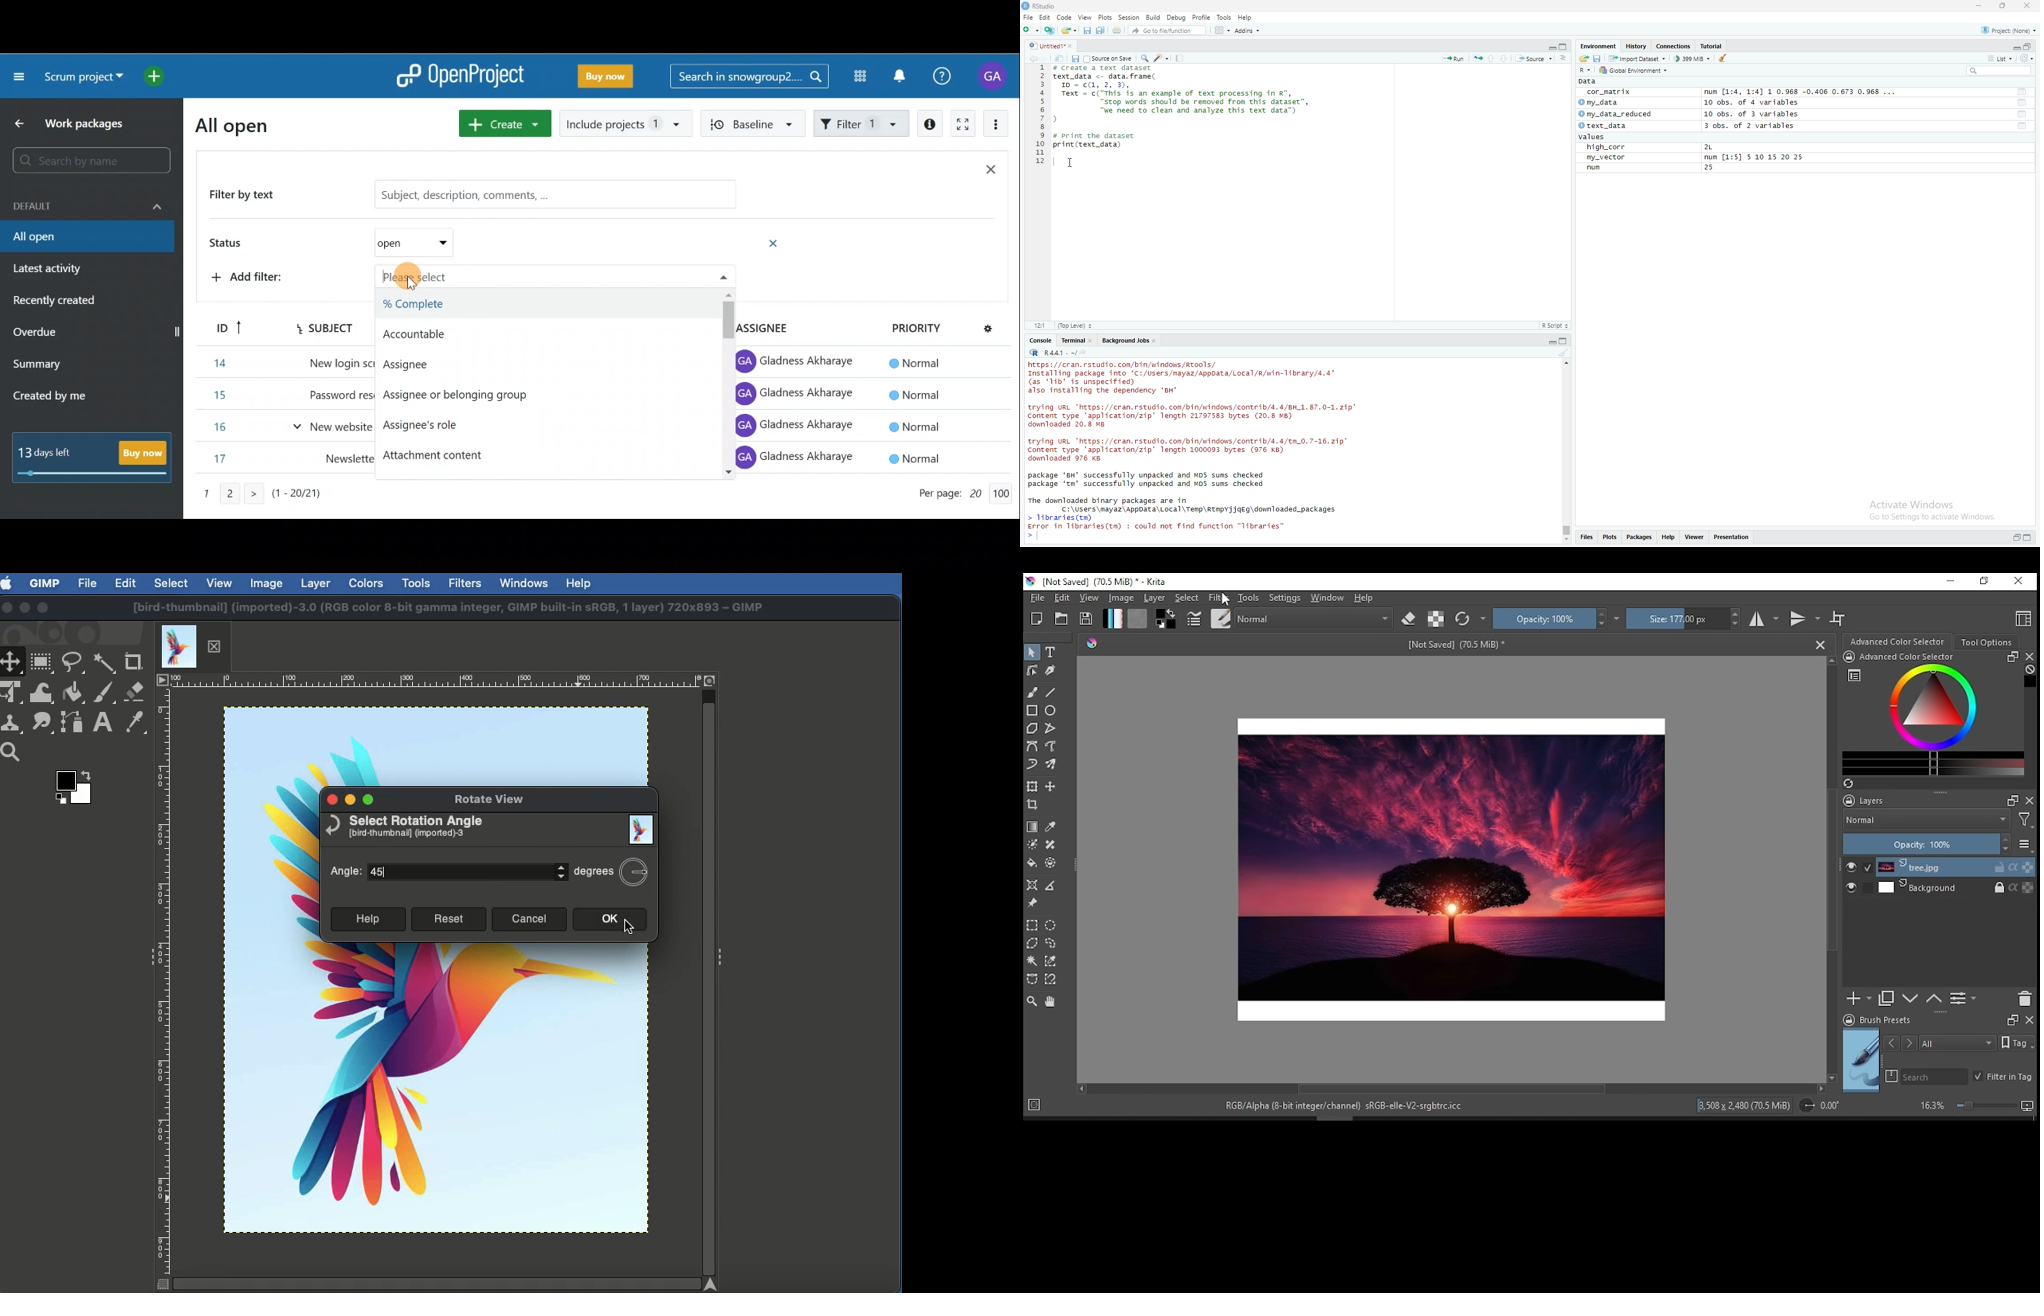  Describe the element at coordinates (1076, 340) in the screenshot. I see `terminal` at that location.